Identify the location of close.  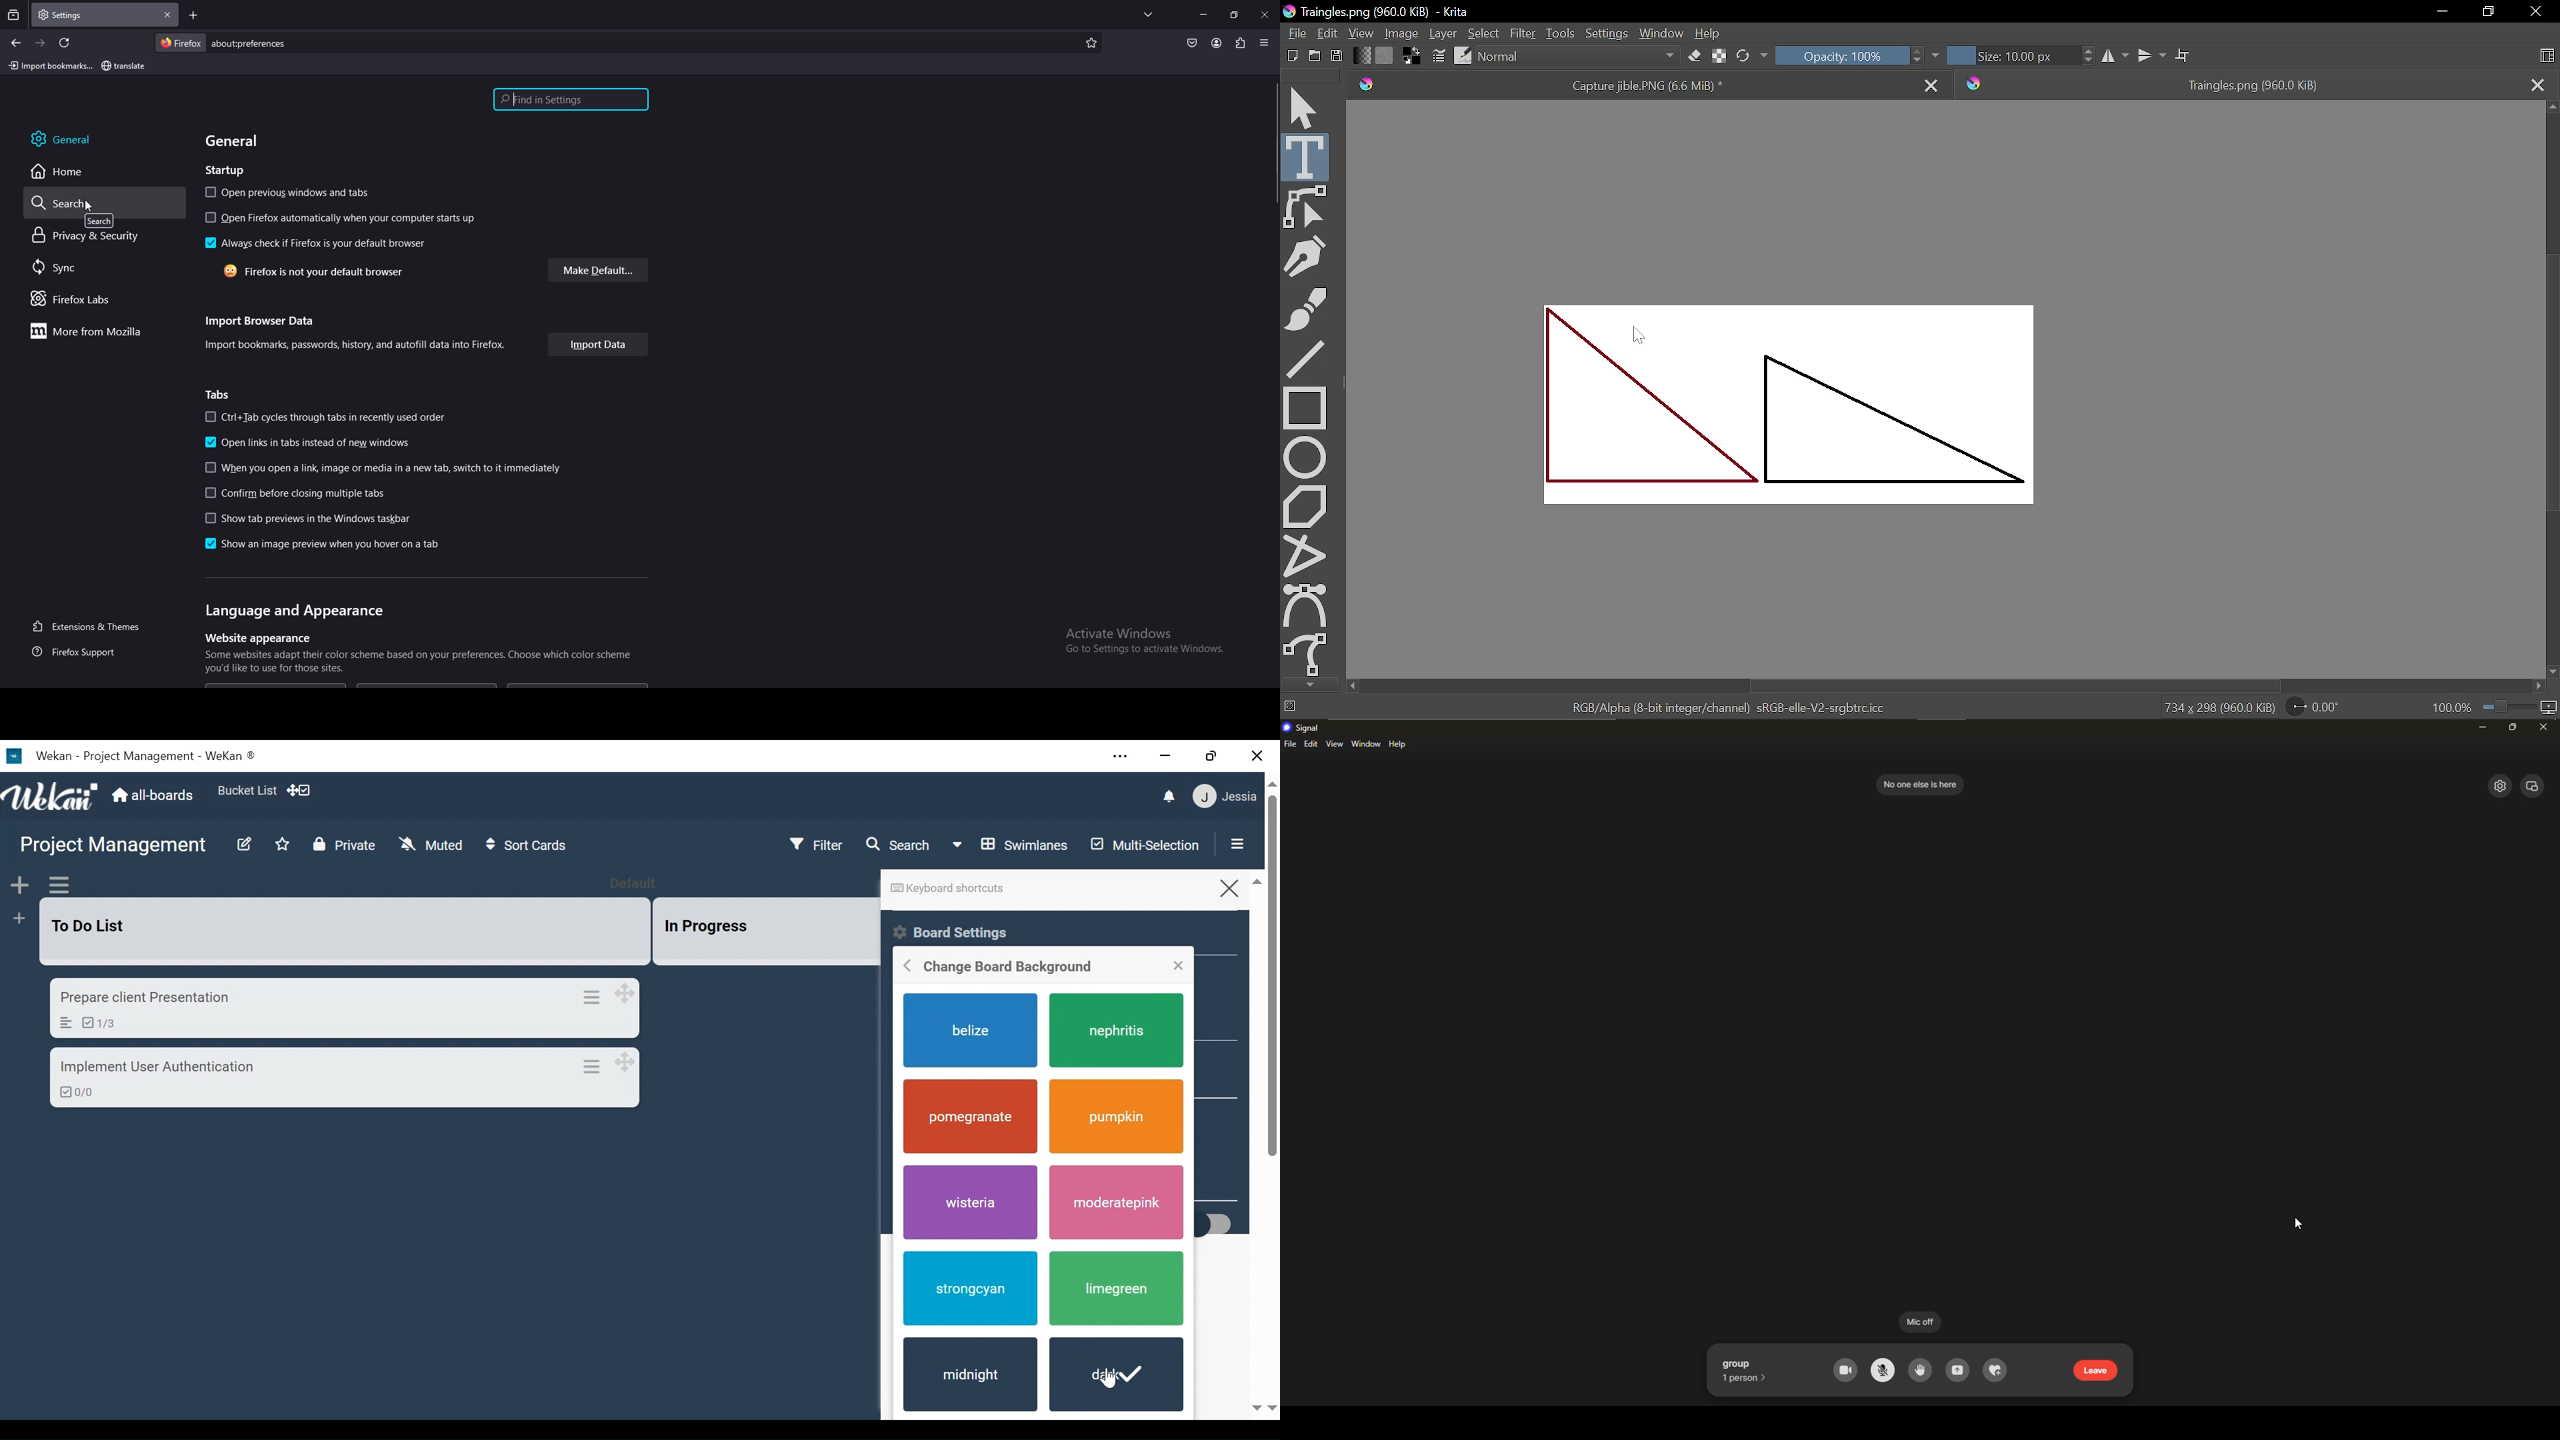
(2543, 727).